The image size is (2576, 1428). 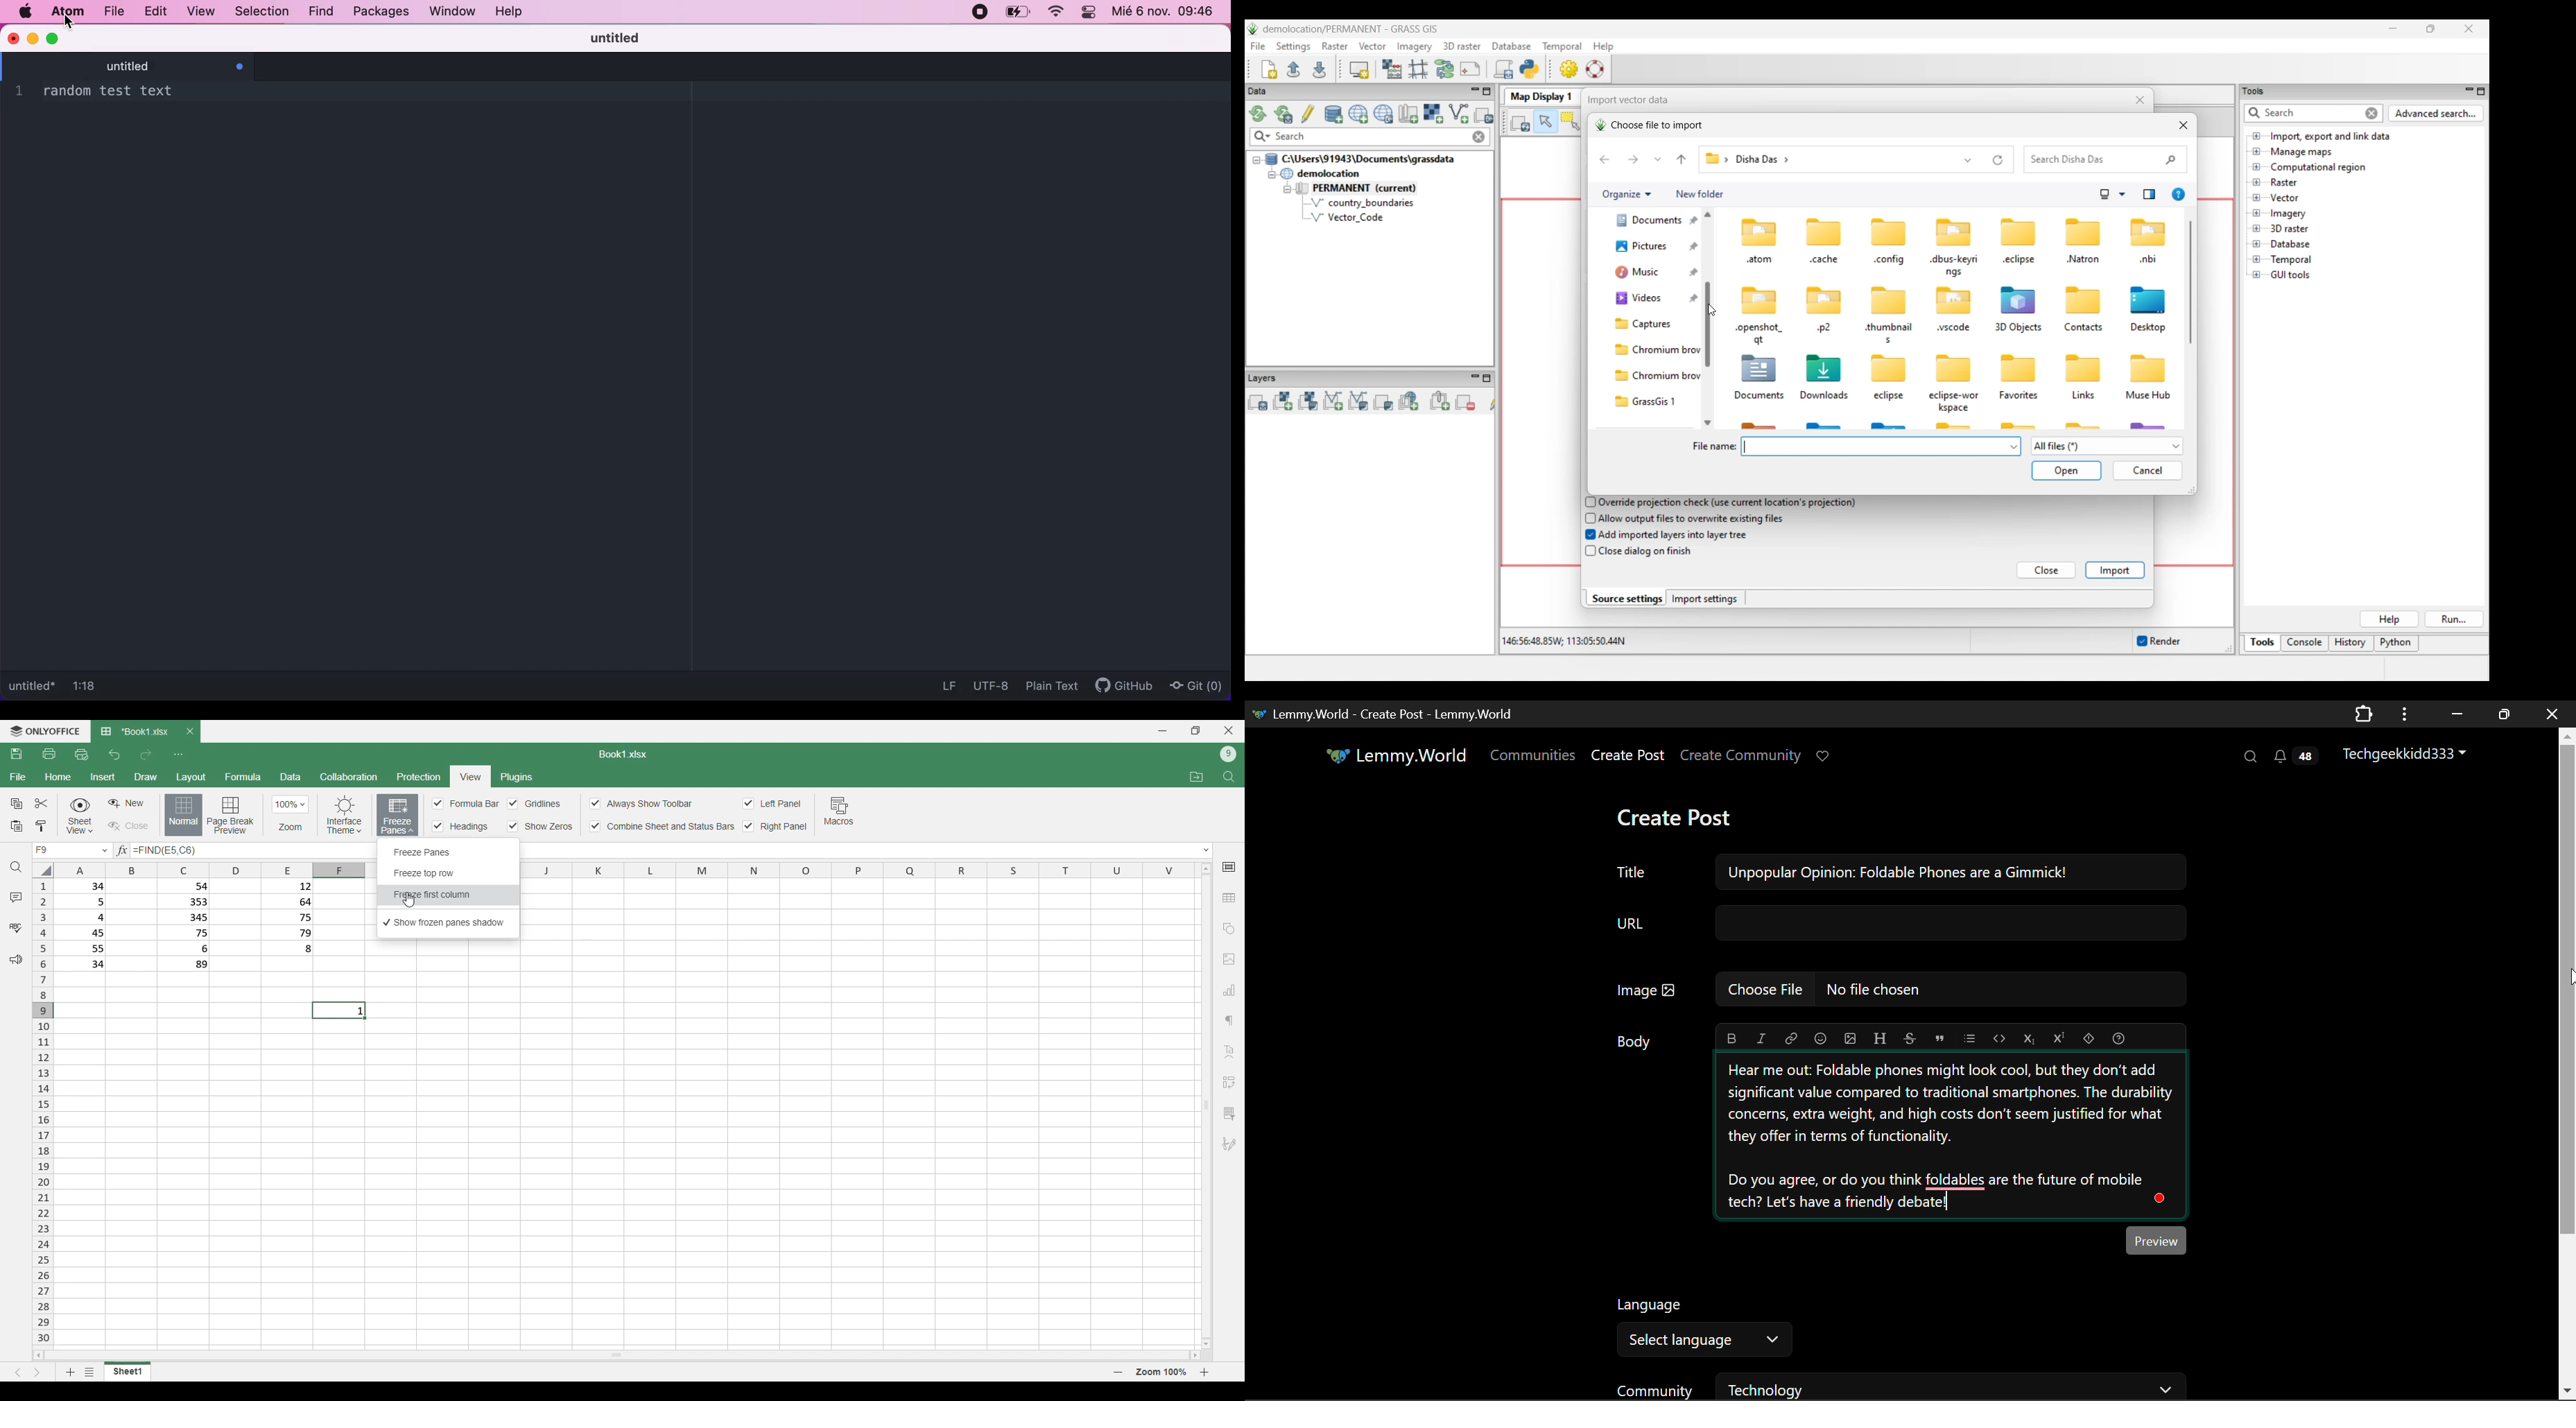 I want to click on Add image, so click(x=1230, y=959).